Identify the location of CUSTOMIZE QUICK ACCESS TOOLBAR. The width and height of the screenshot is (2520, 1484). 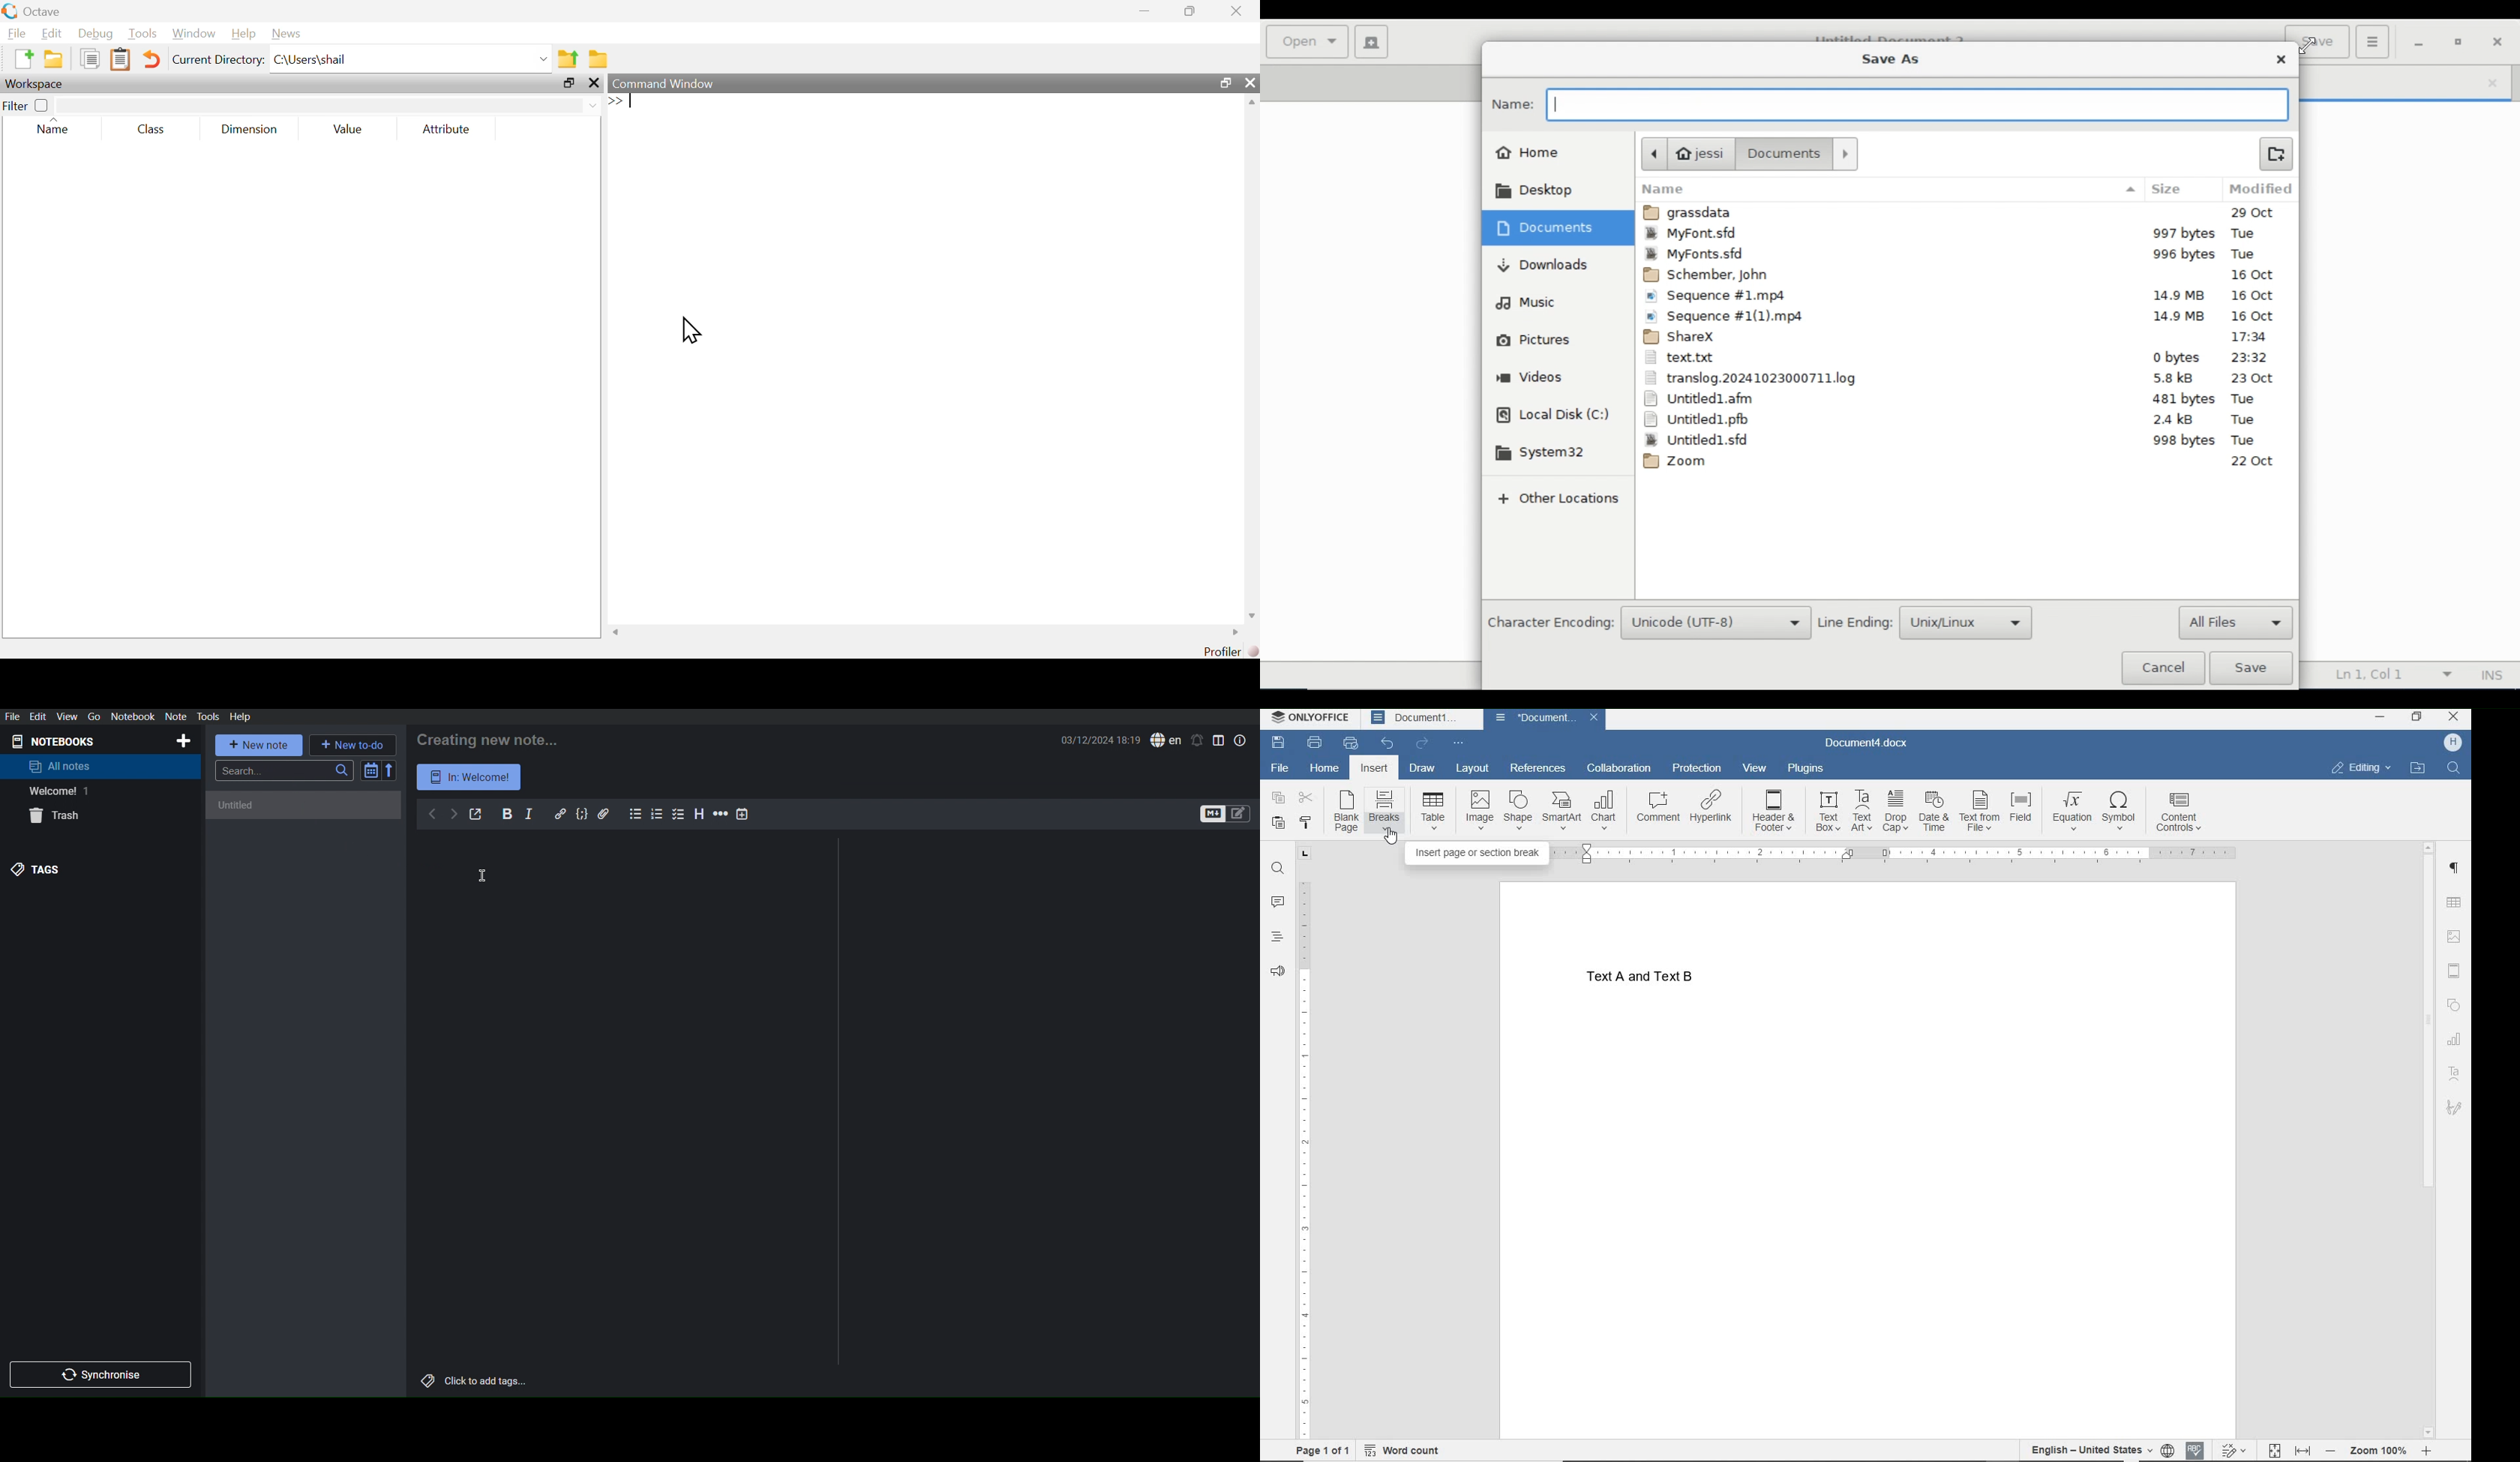
(1461, 741).